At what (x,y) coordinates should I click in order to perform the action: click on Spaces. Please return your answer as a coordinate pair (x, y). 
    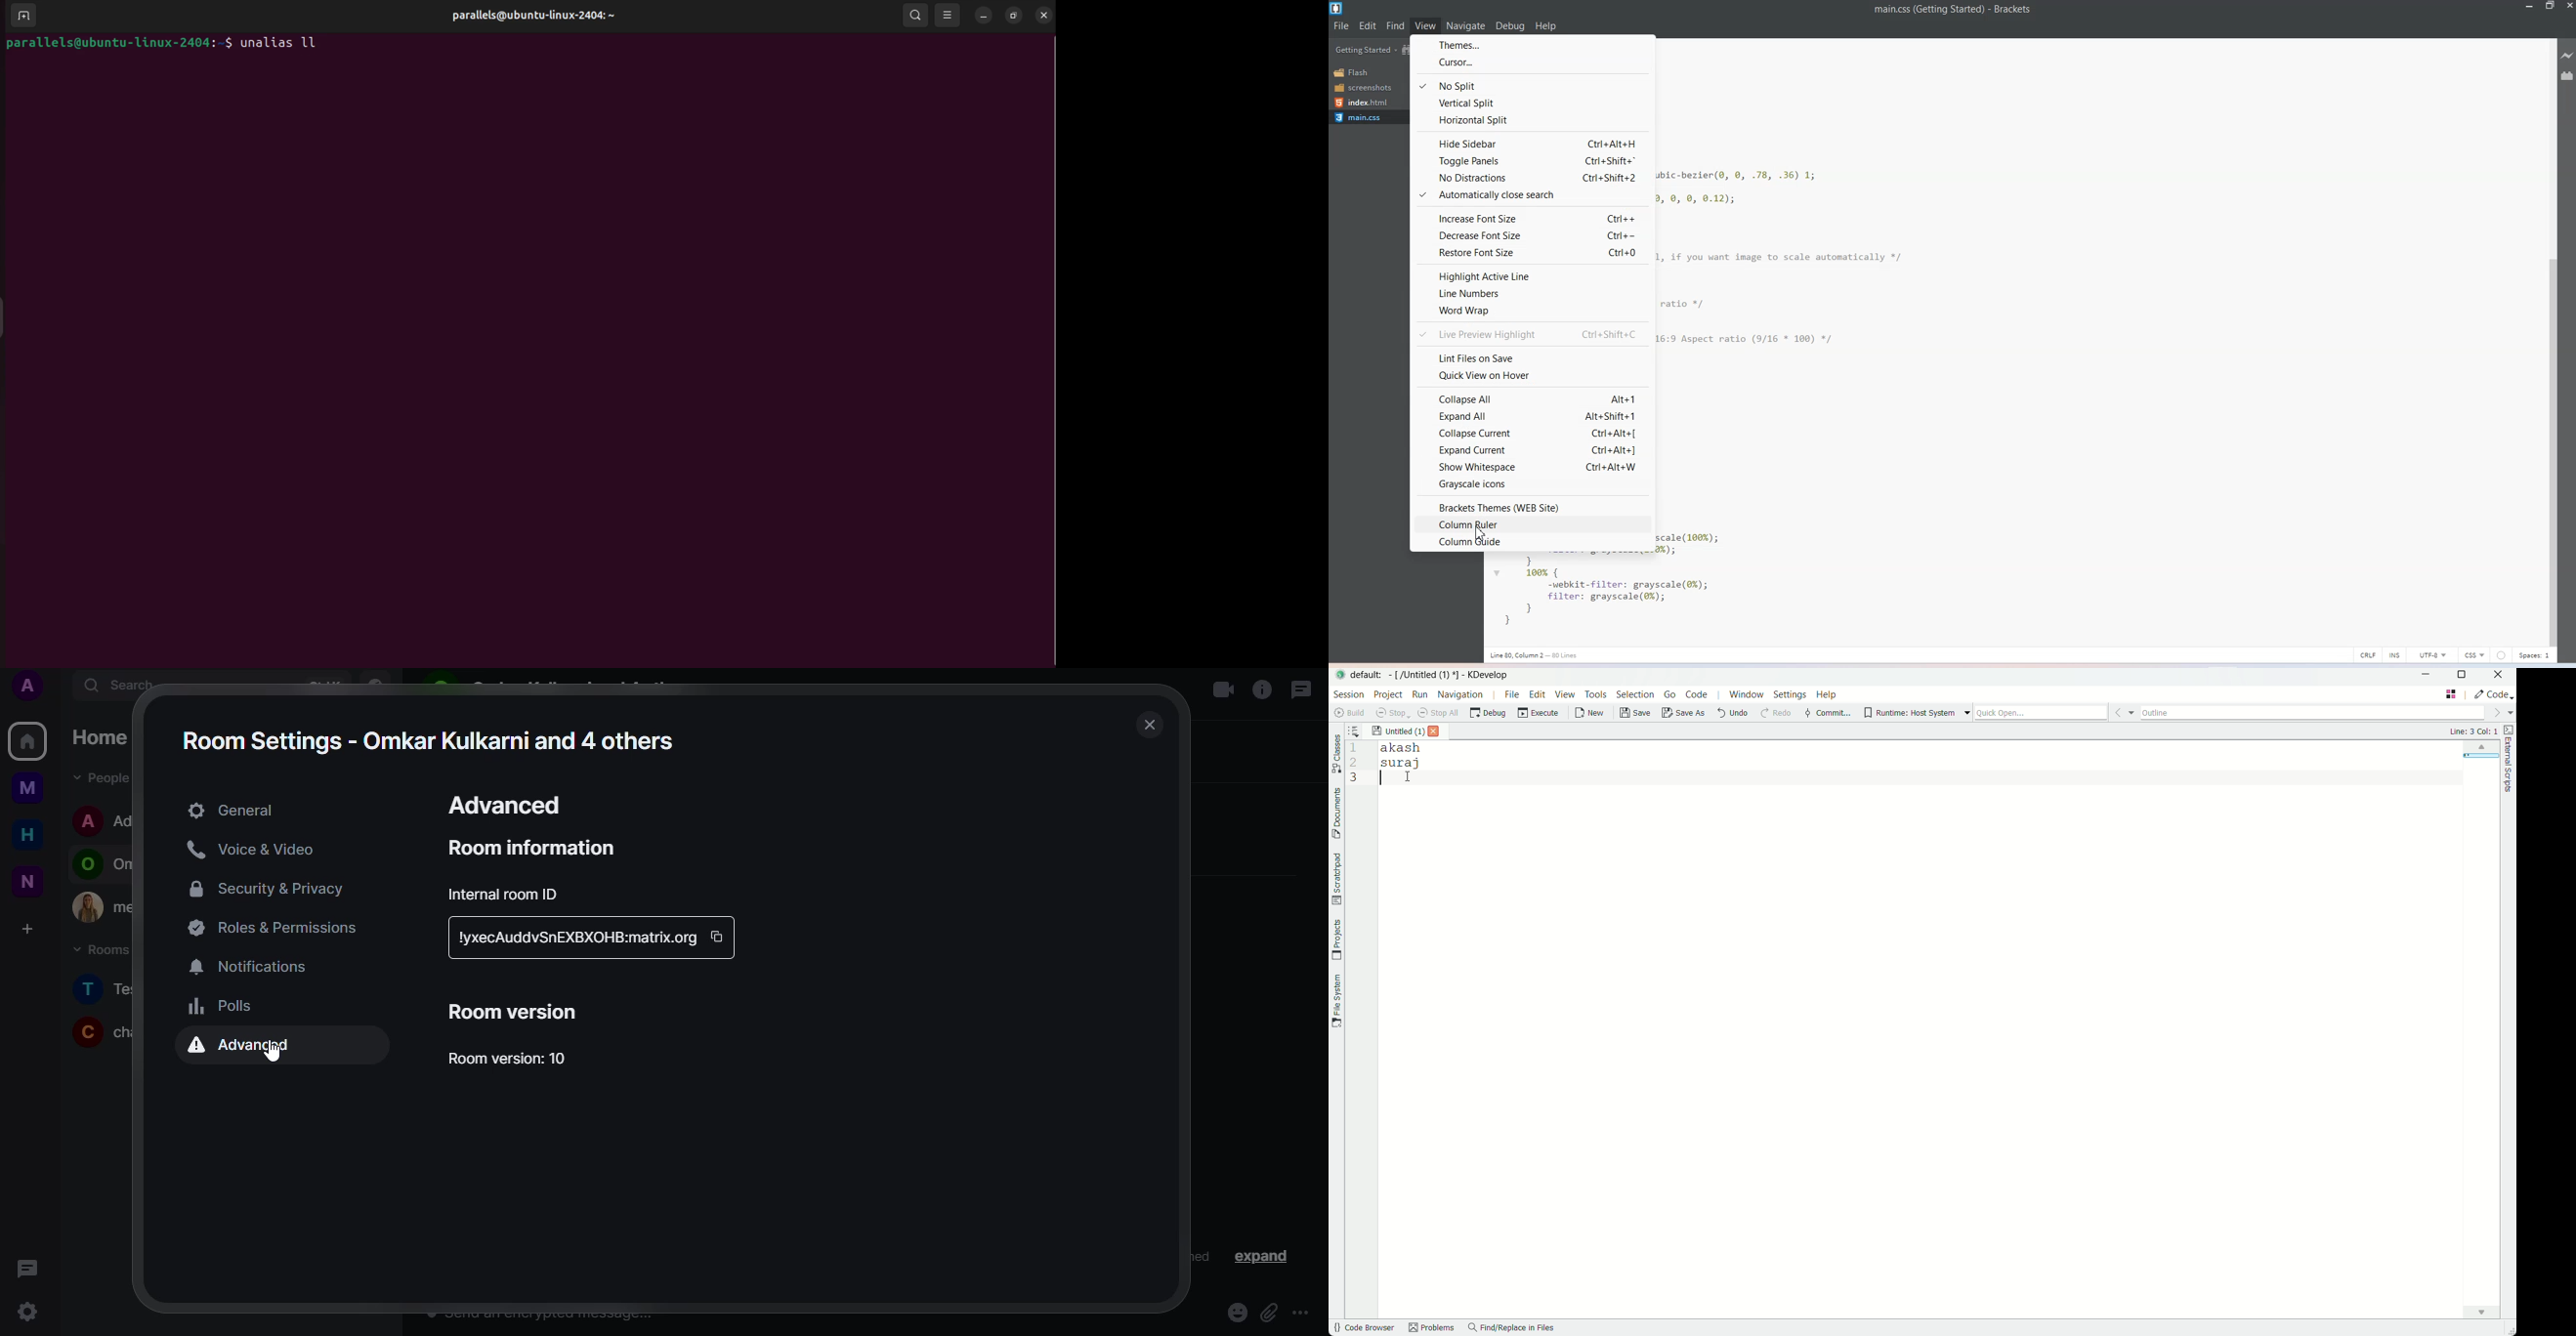
    Looking at the image, I should click on (2536, 656).